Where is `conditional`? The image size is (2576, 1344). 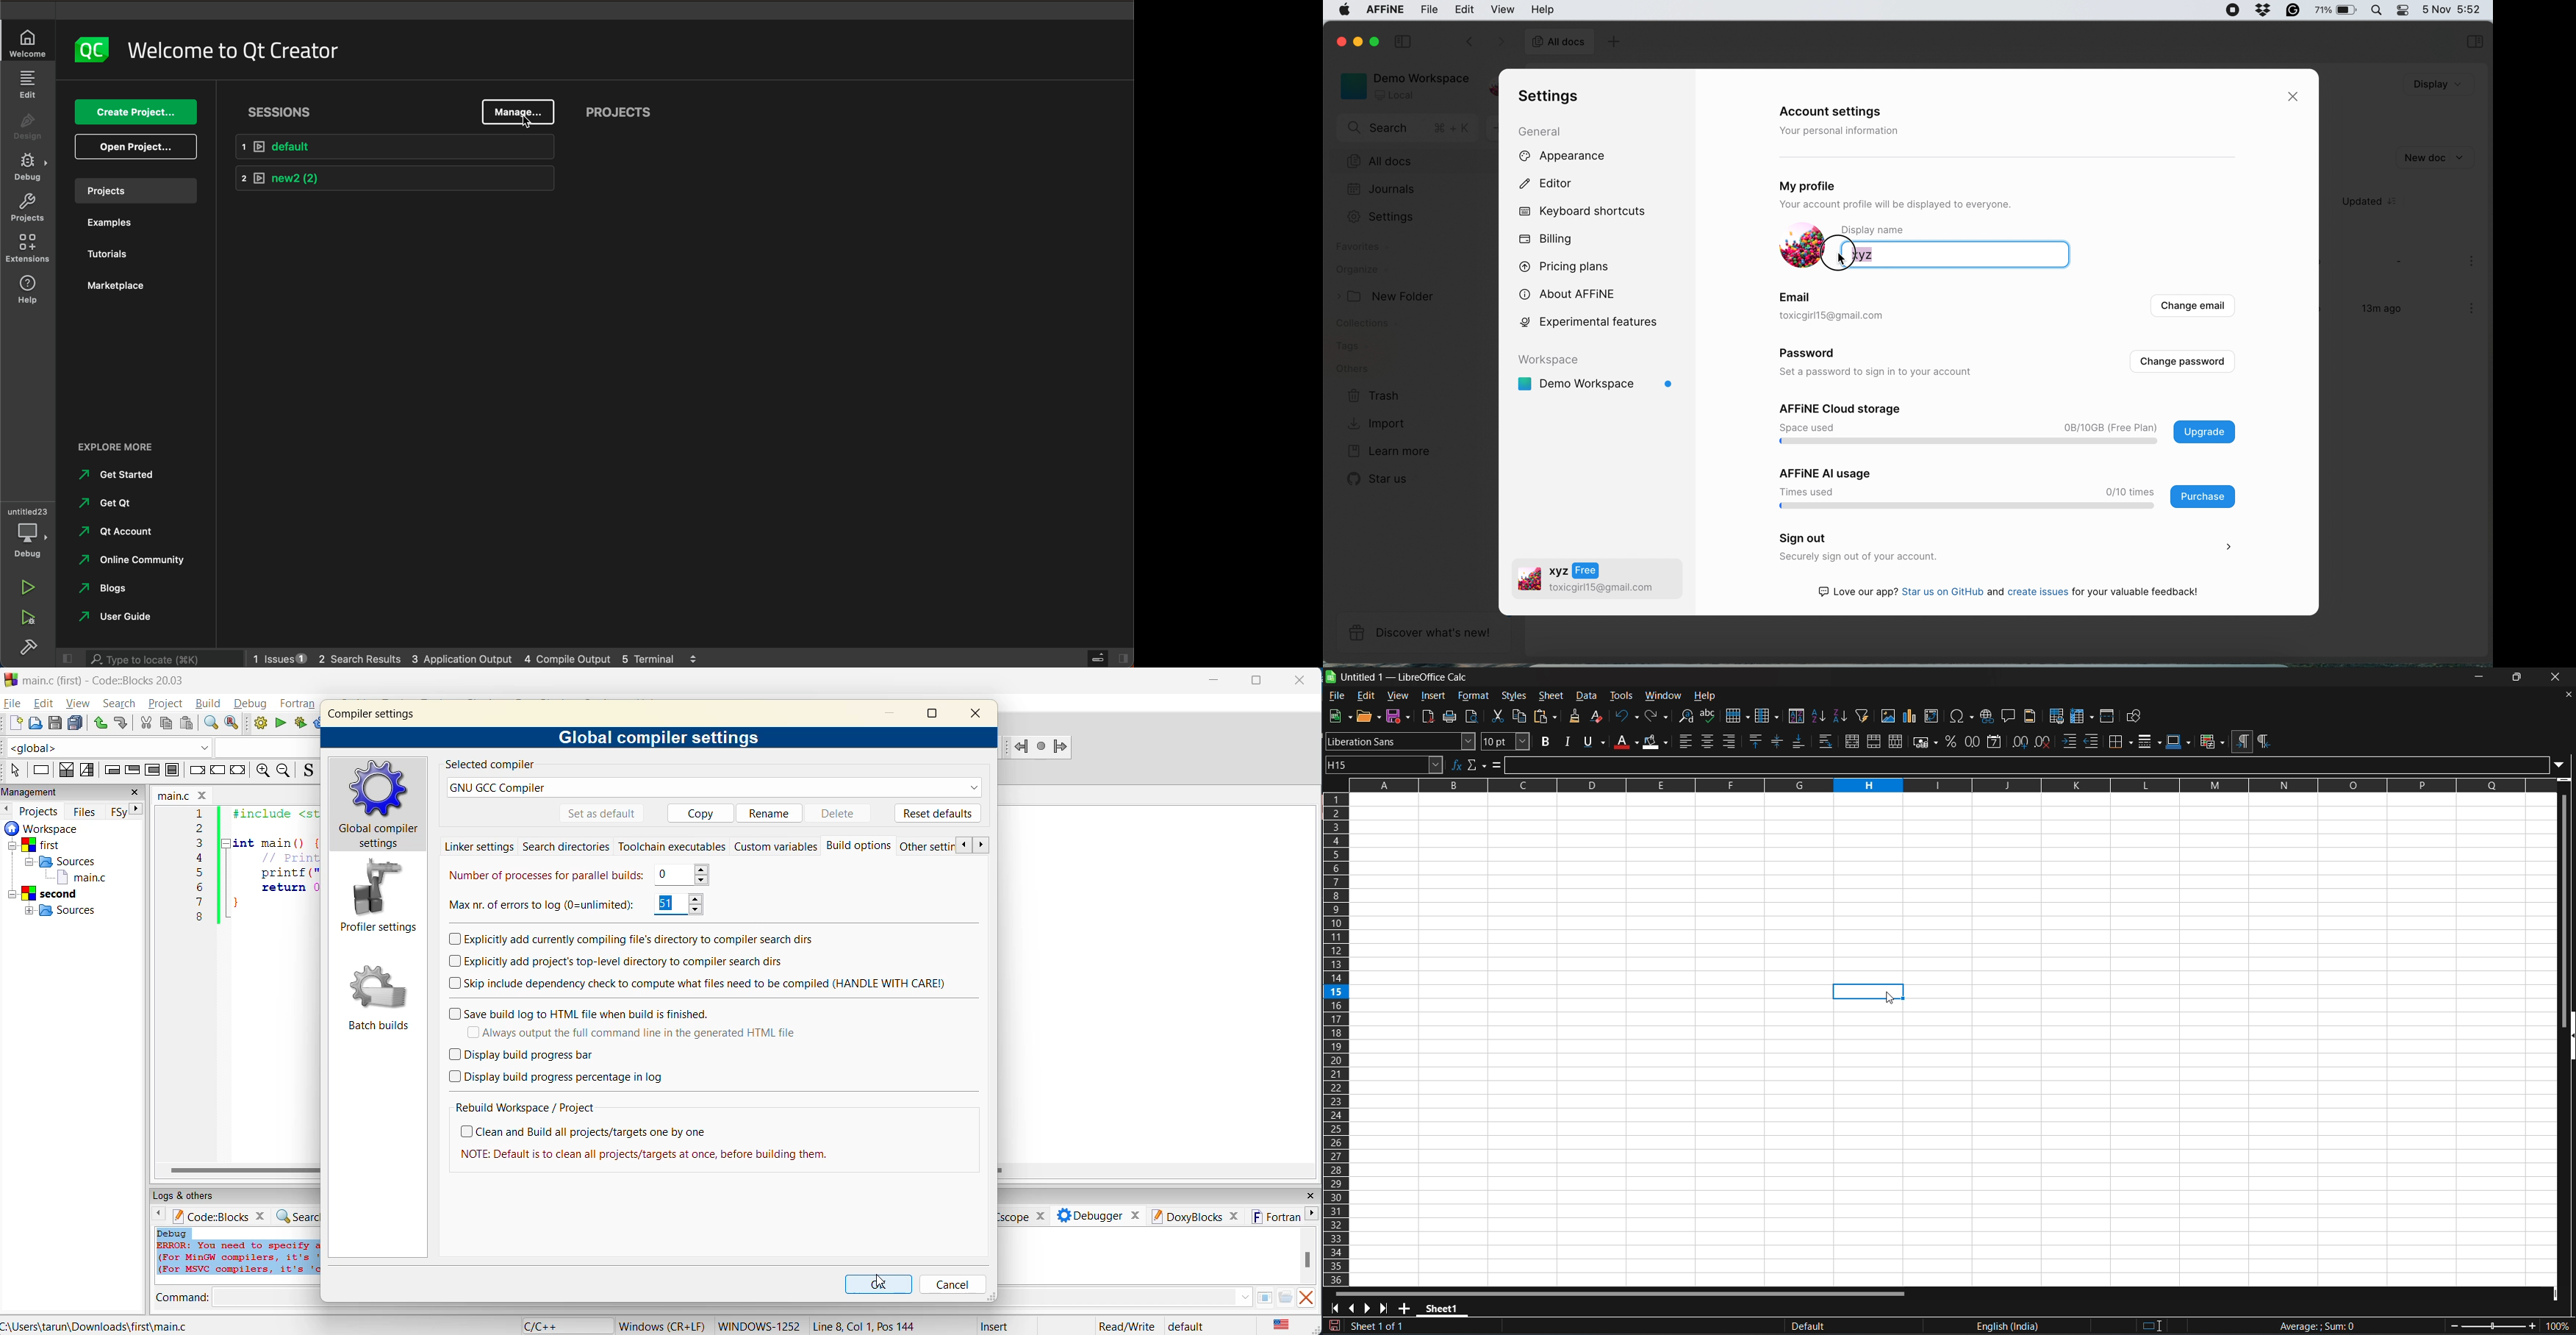
conditional is located at coordinates (2213, 741).